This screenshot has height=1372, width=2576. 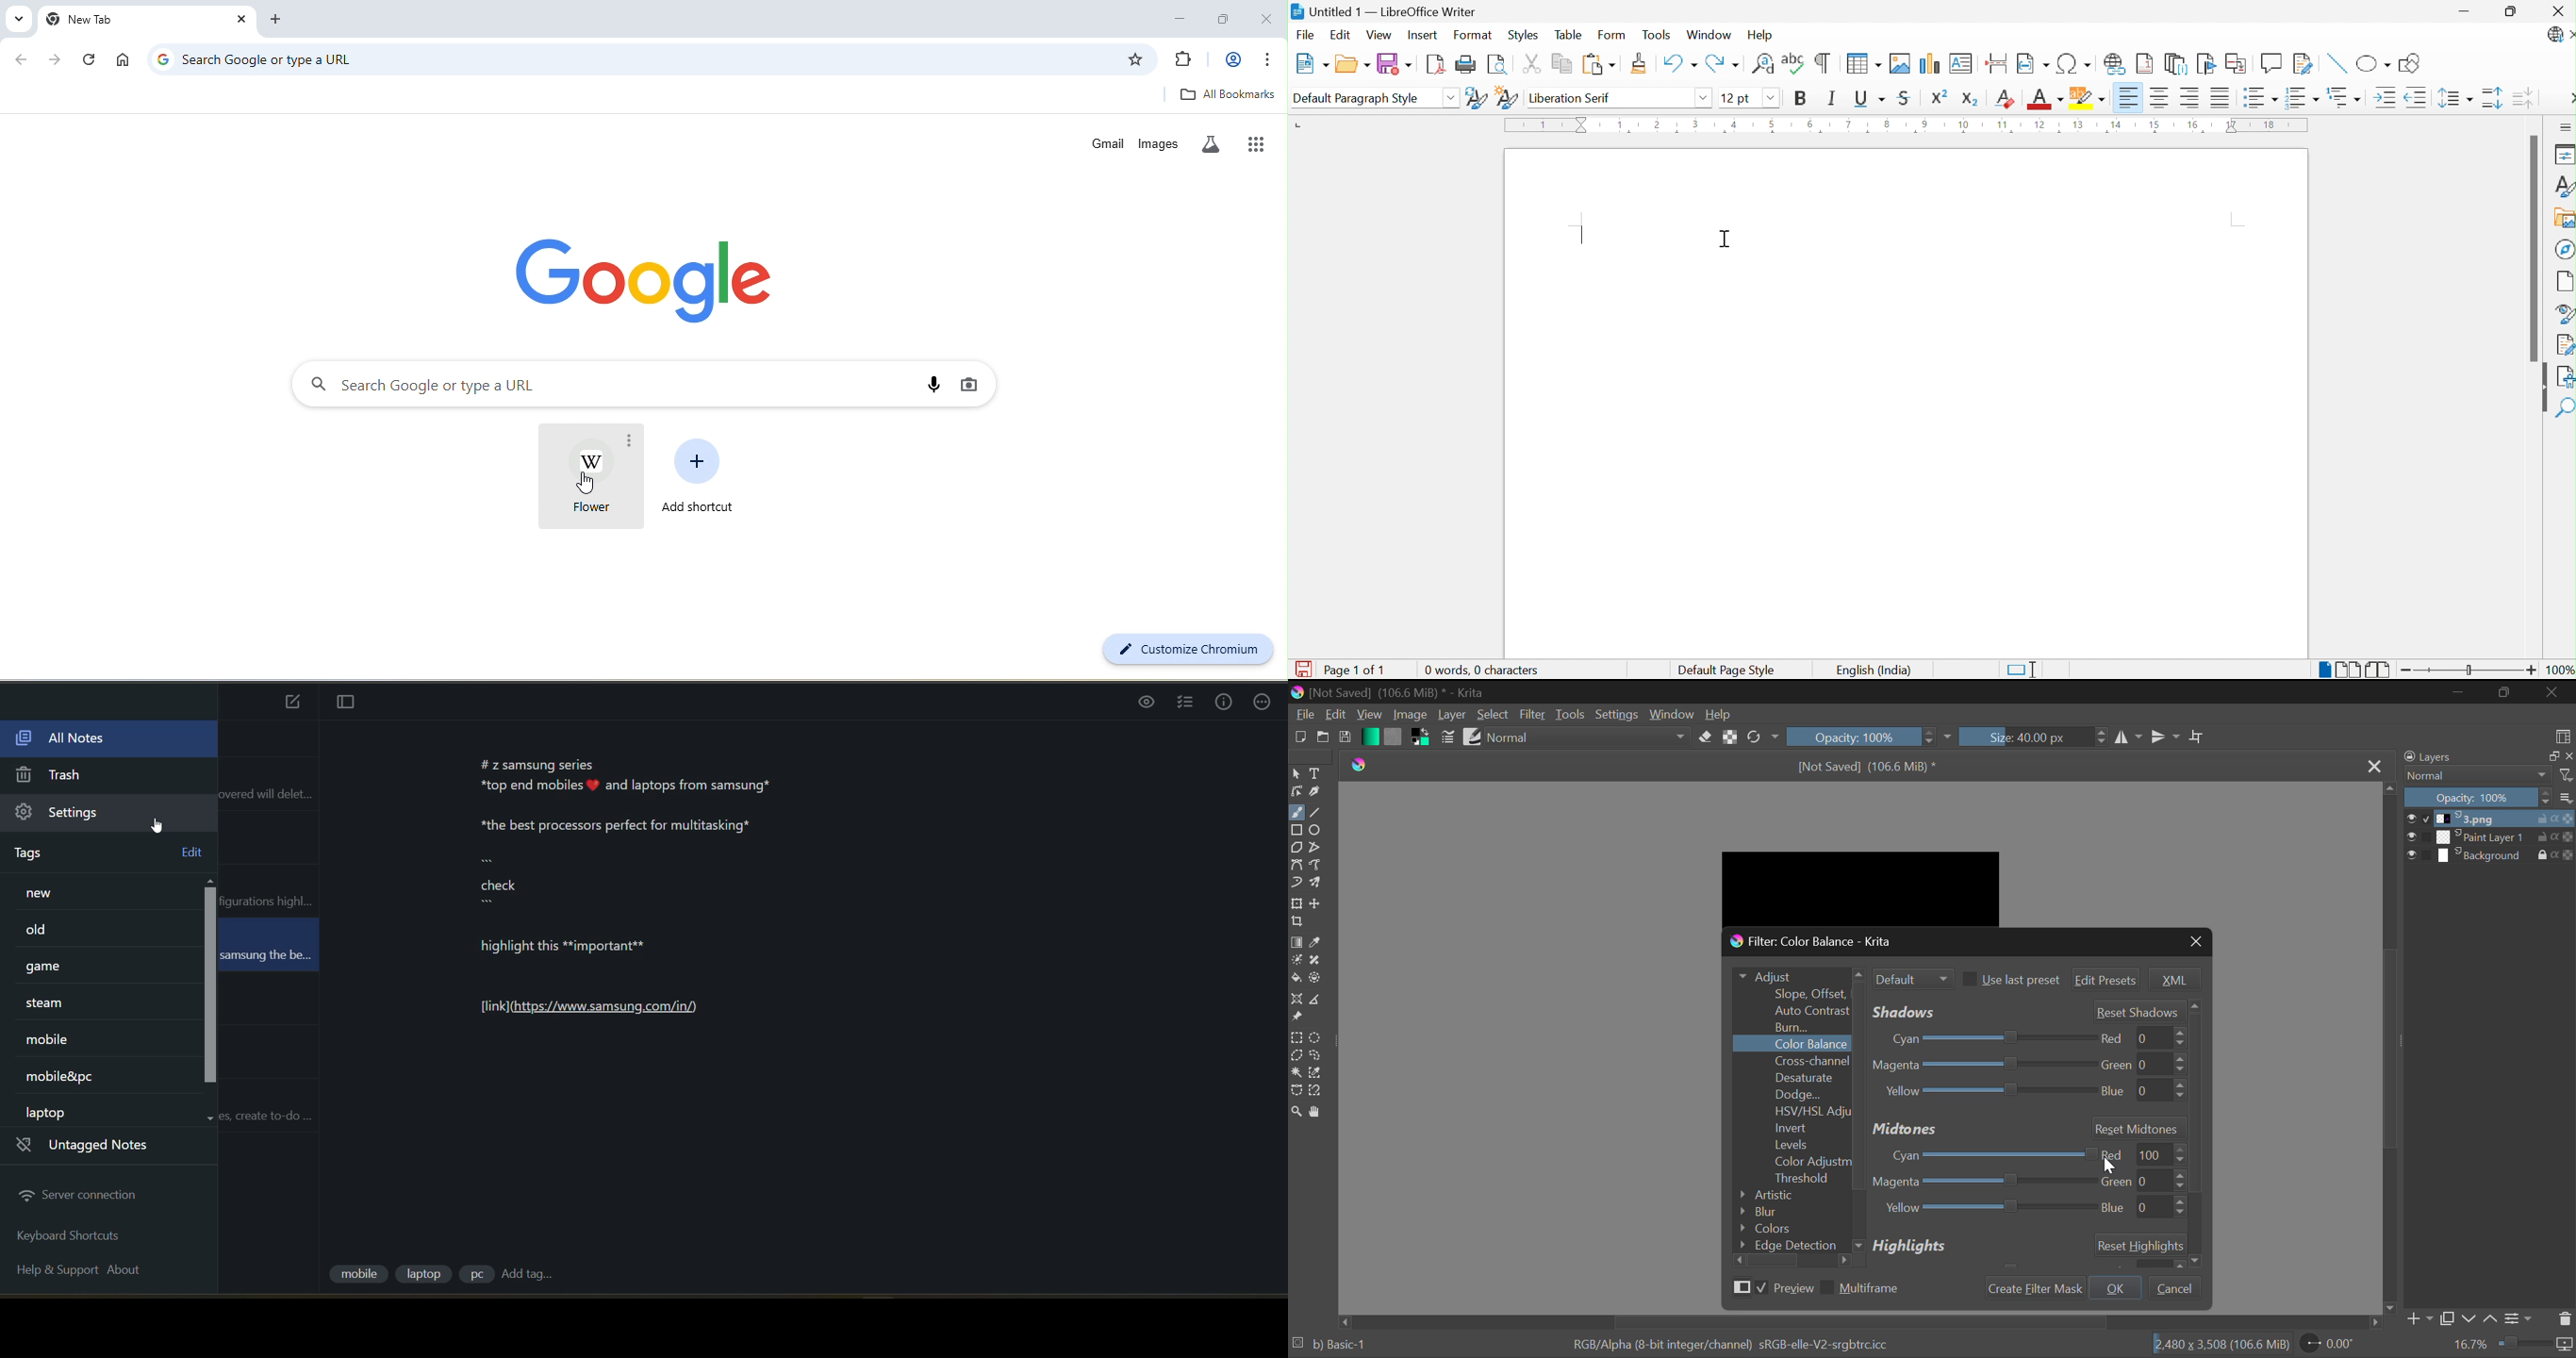 I want to click on Page, so click(x=2564, y=281).